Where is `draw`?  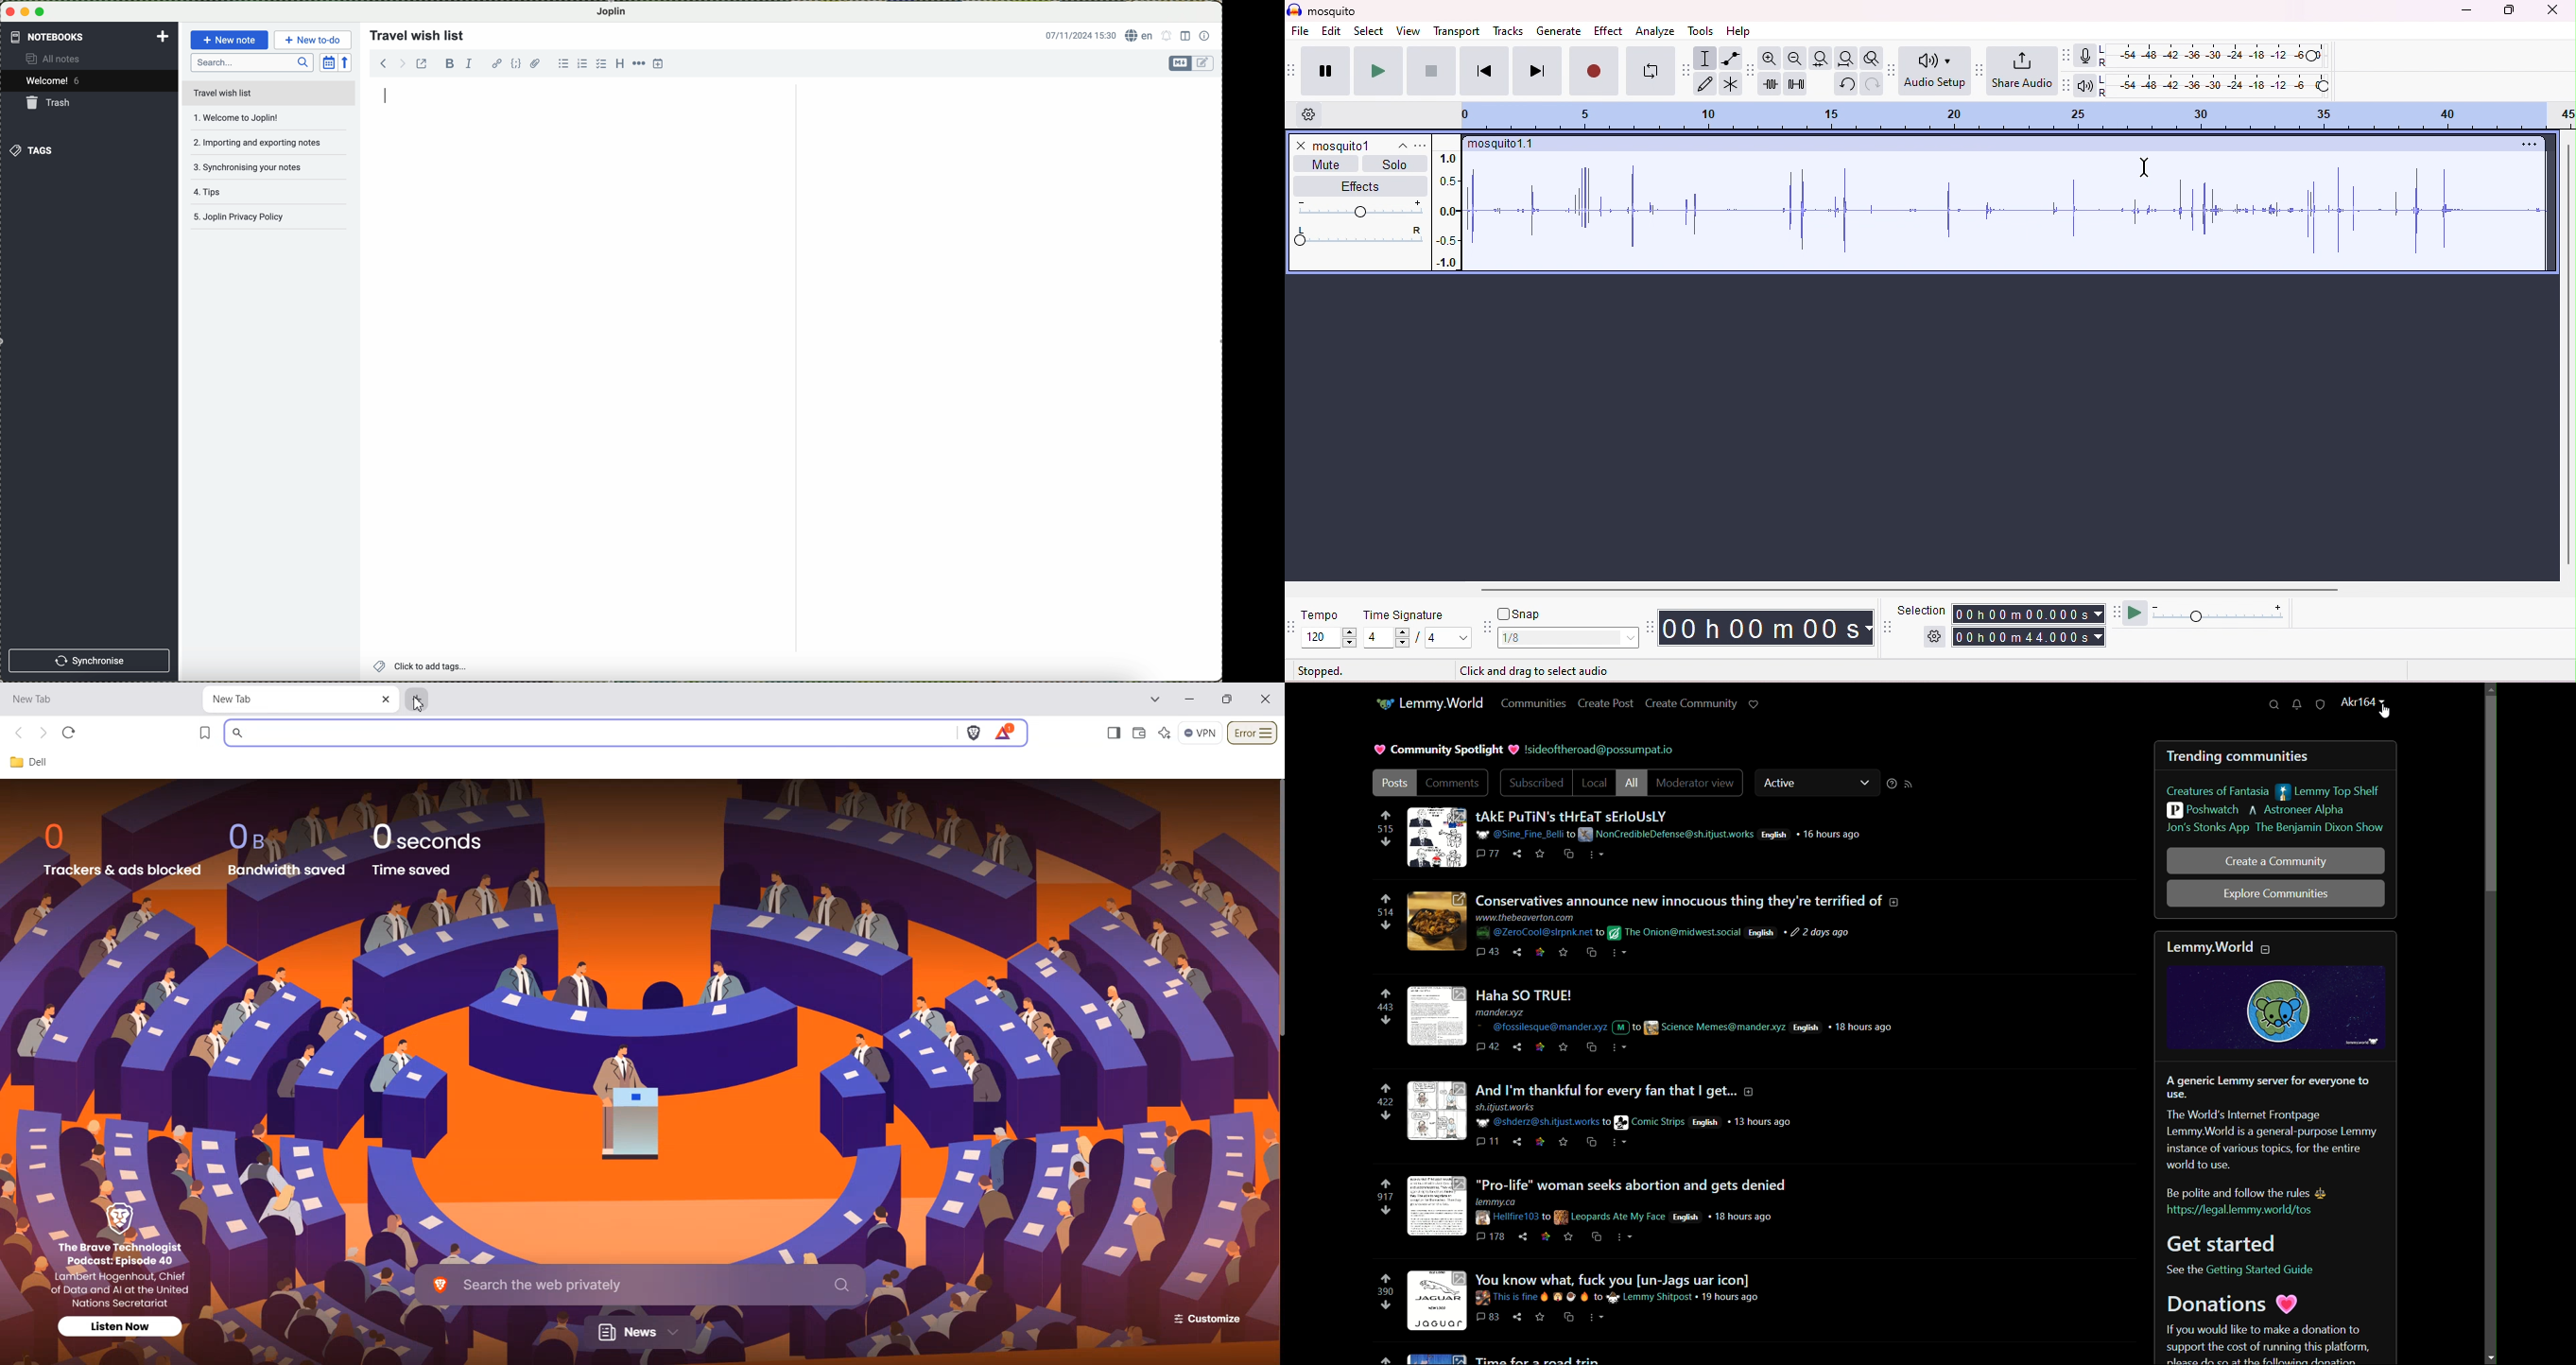 draw is located at coordinates (1706, 85).